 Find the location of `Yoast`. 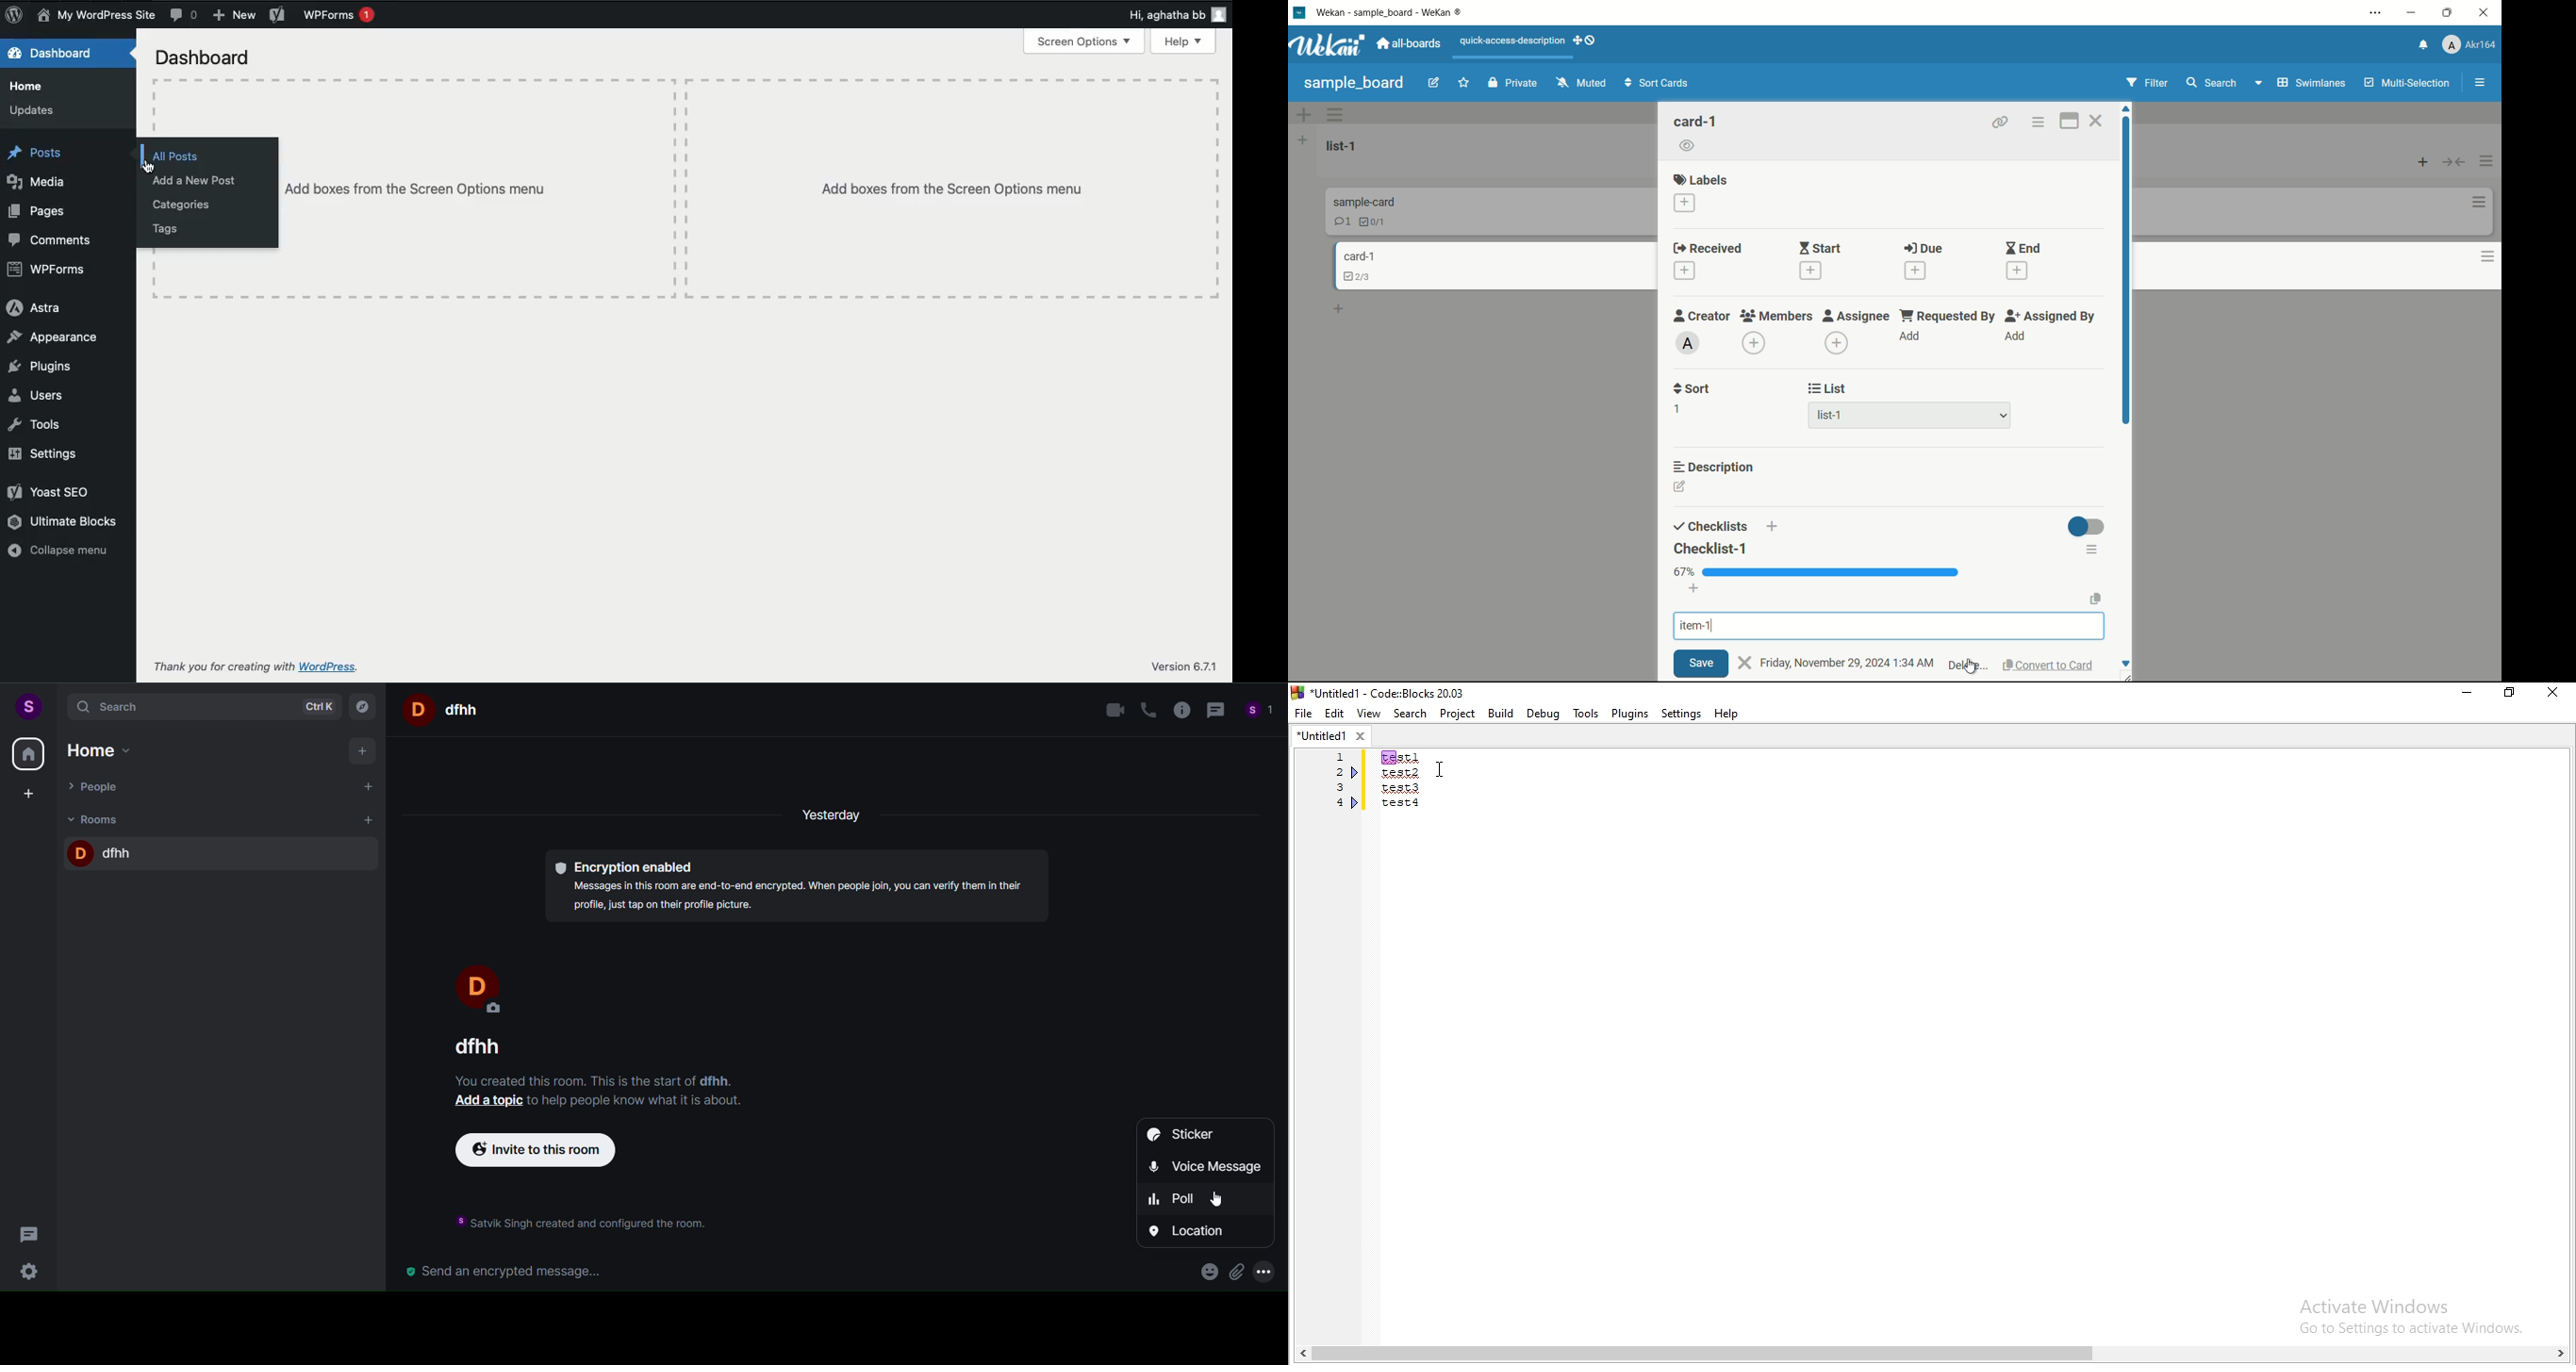

Yoast is located at coordinates (278, 15).